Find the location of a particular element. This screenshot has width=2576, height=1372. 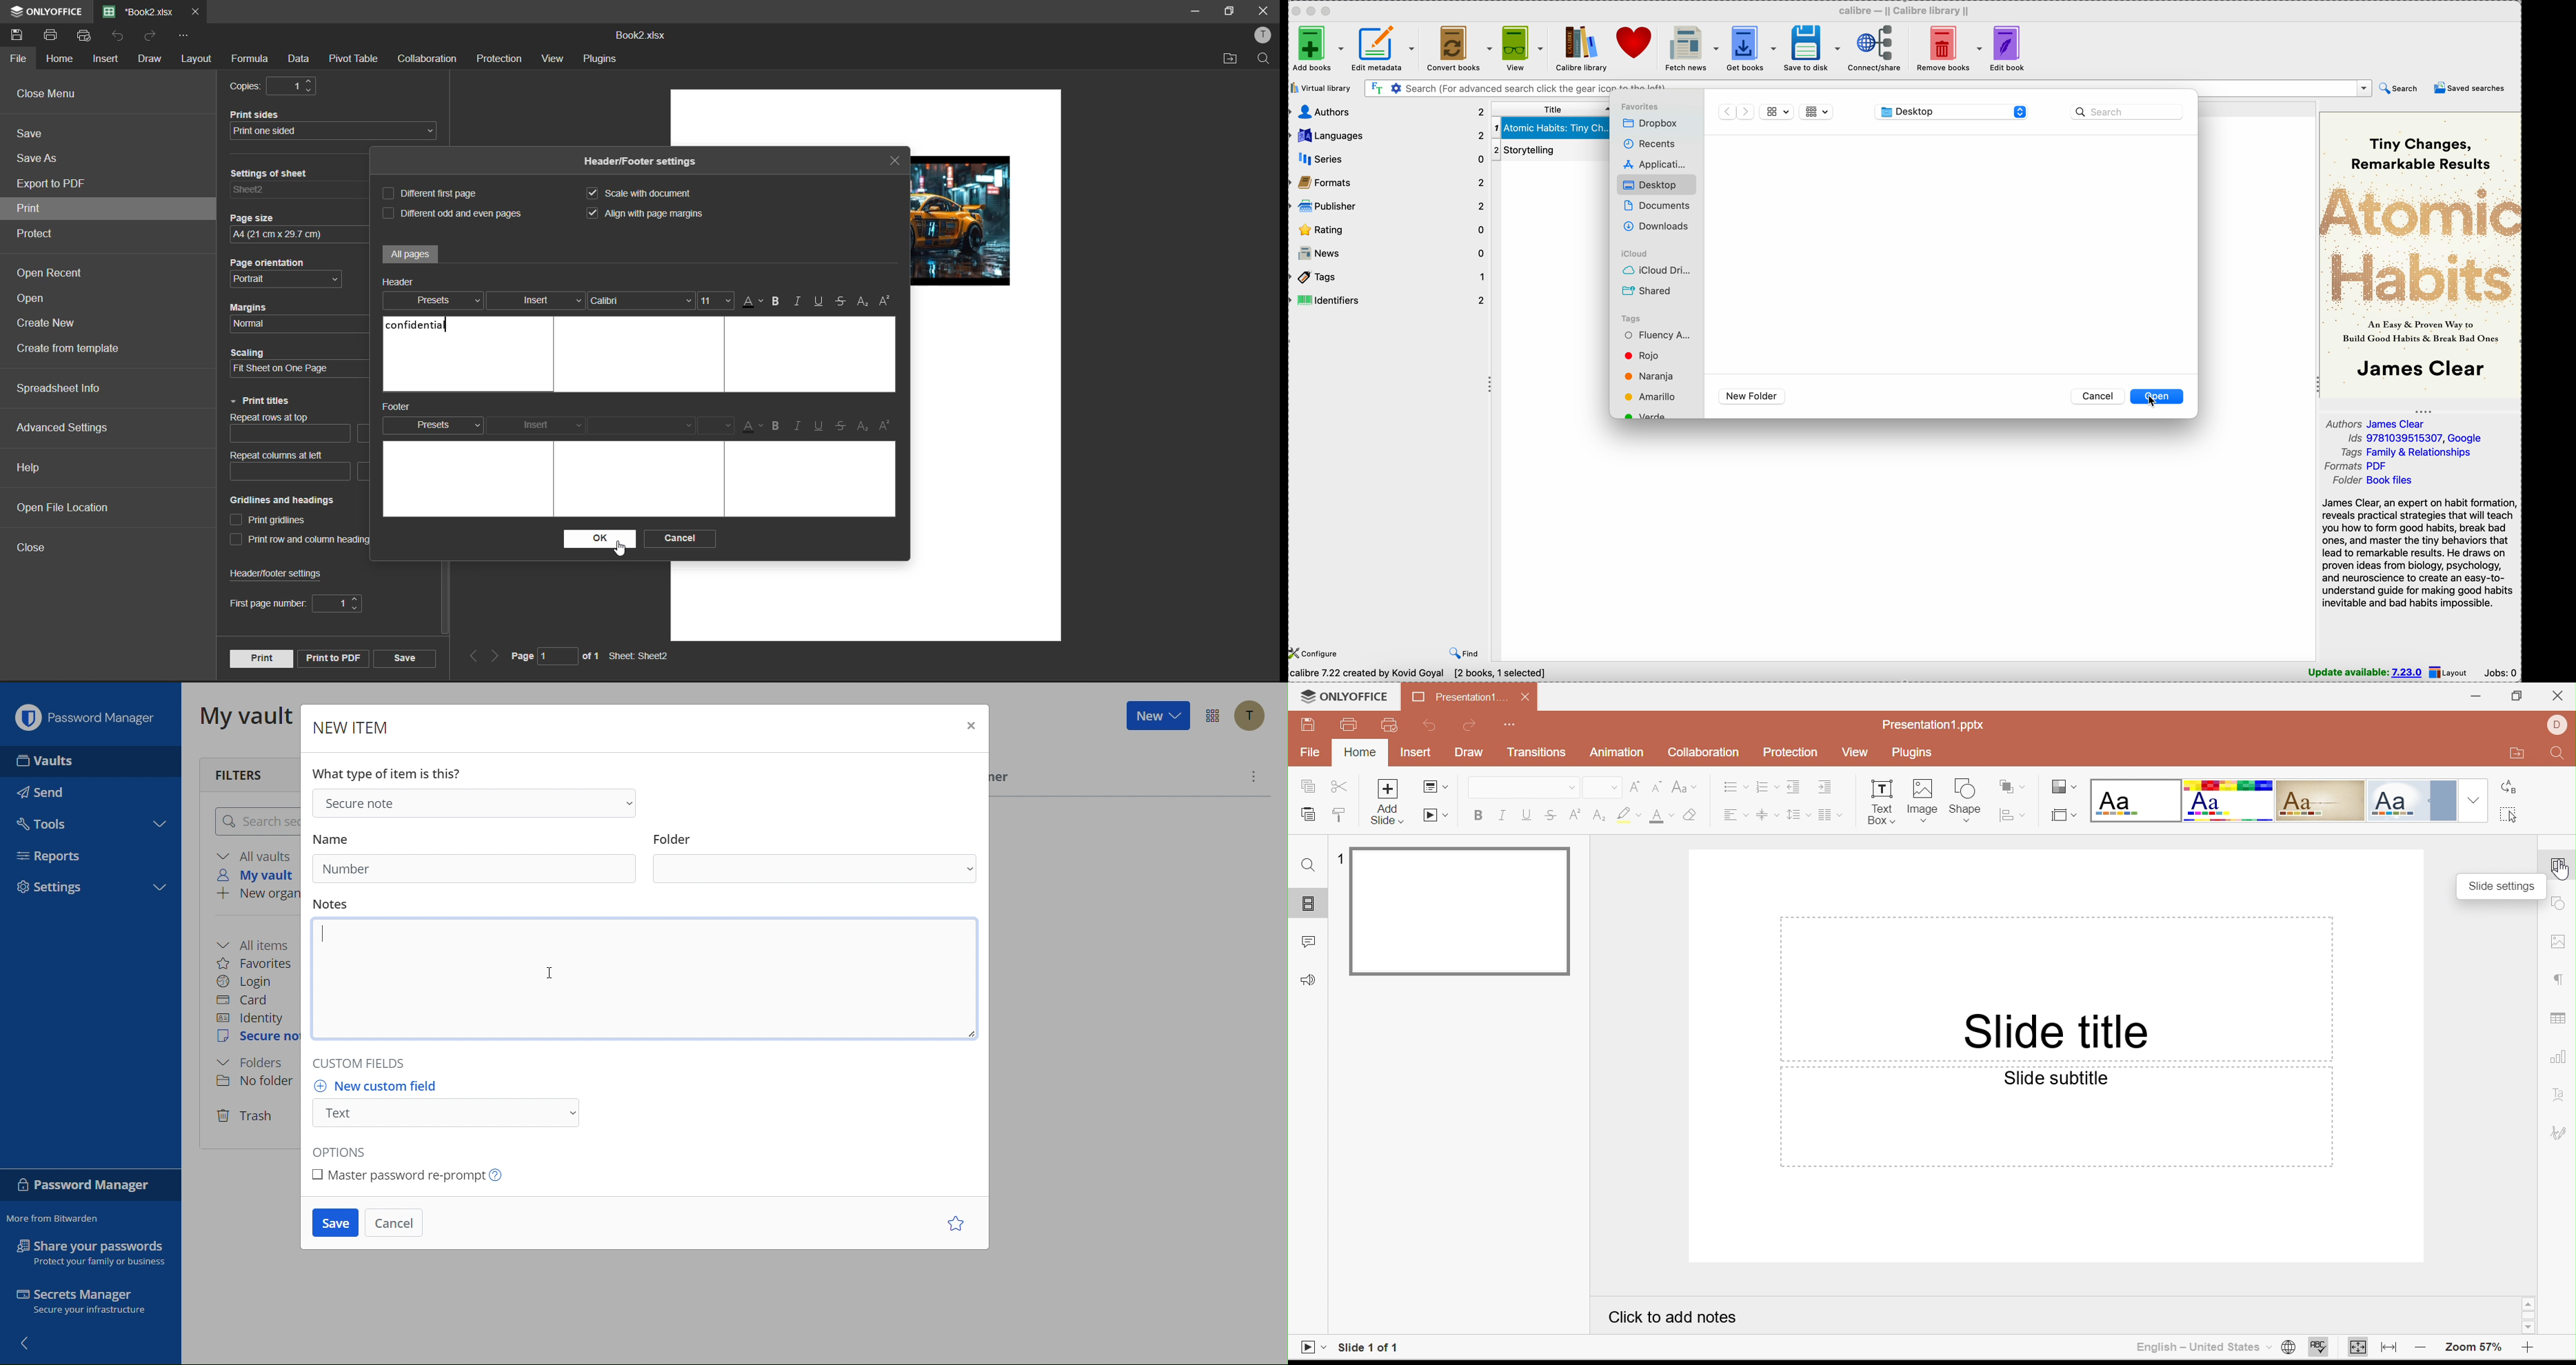

Login is located at coordinates (250, 980).